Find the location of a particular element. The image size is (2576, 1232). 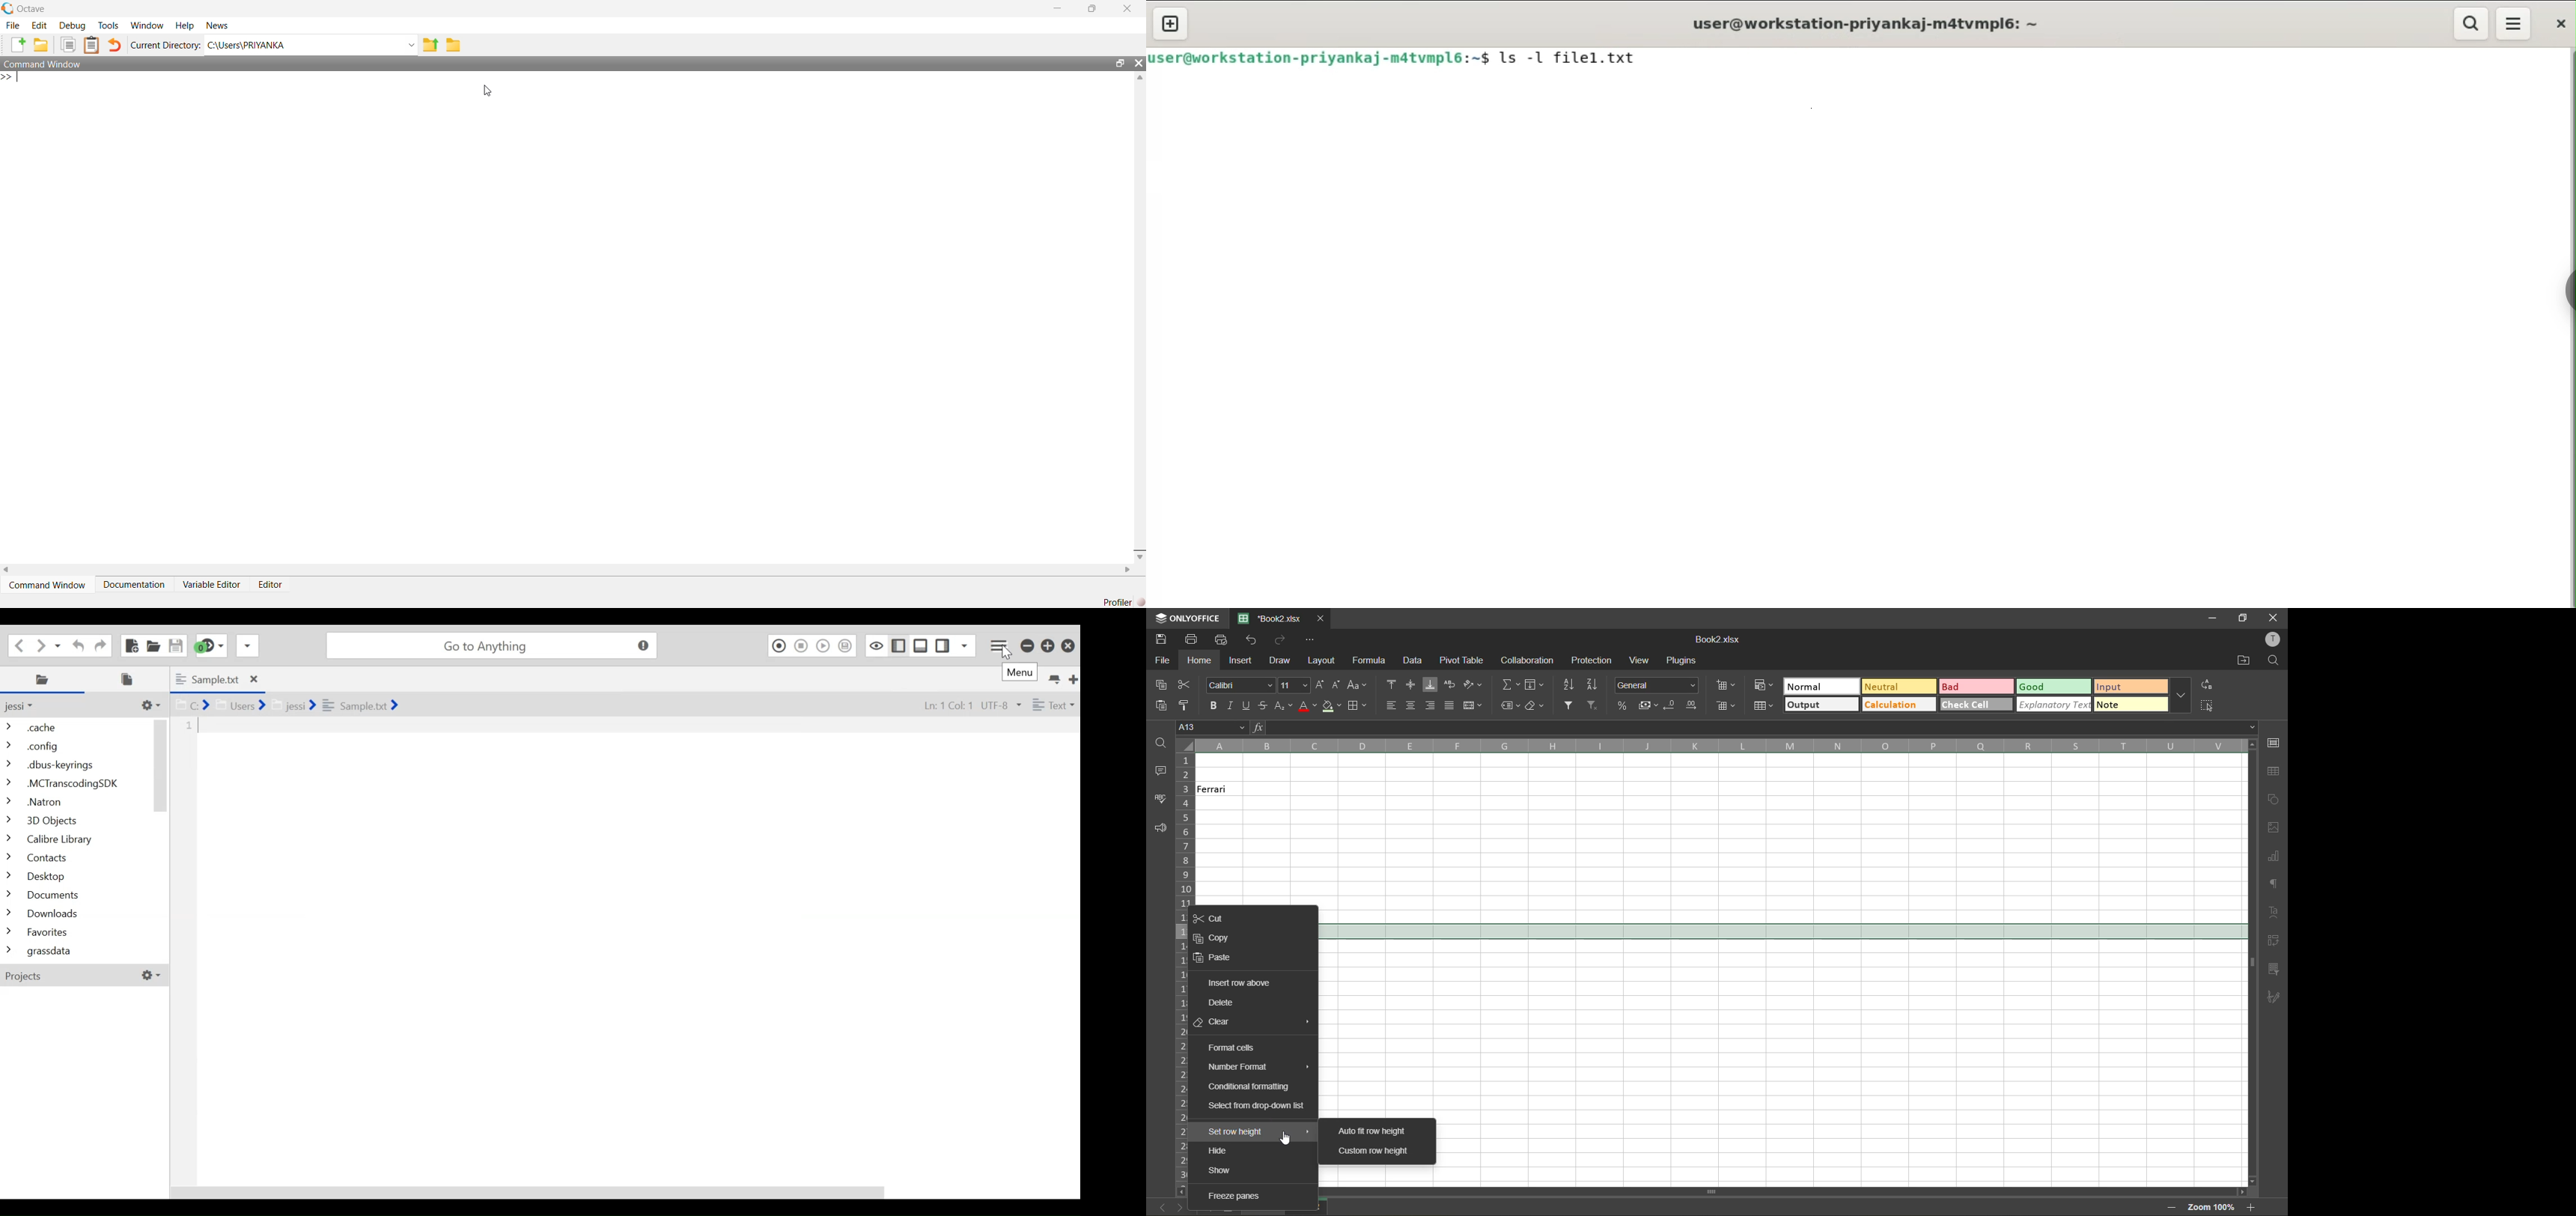

format cells is located at coordinates (1234, 1048).